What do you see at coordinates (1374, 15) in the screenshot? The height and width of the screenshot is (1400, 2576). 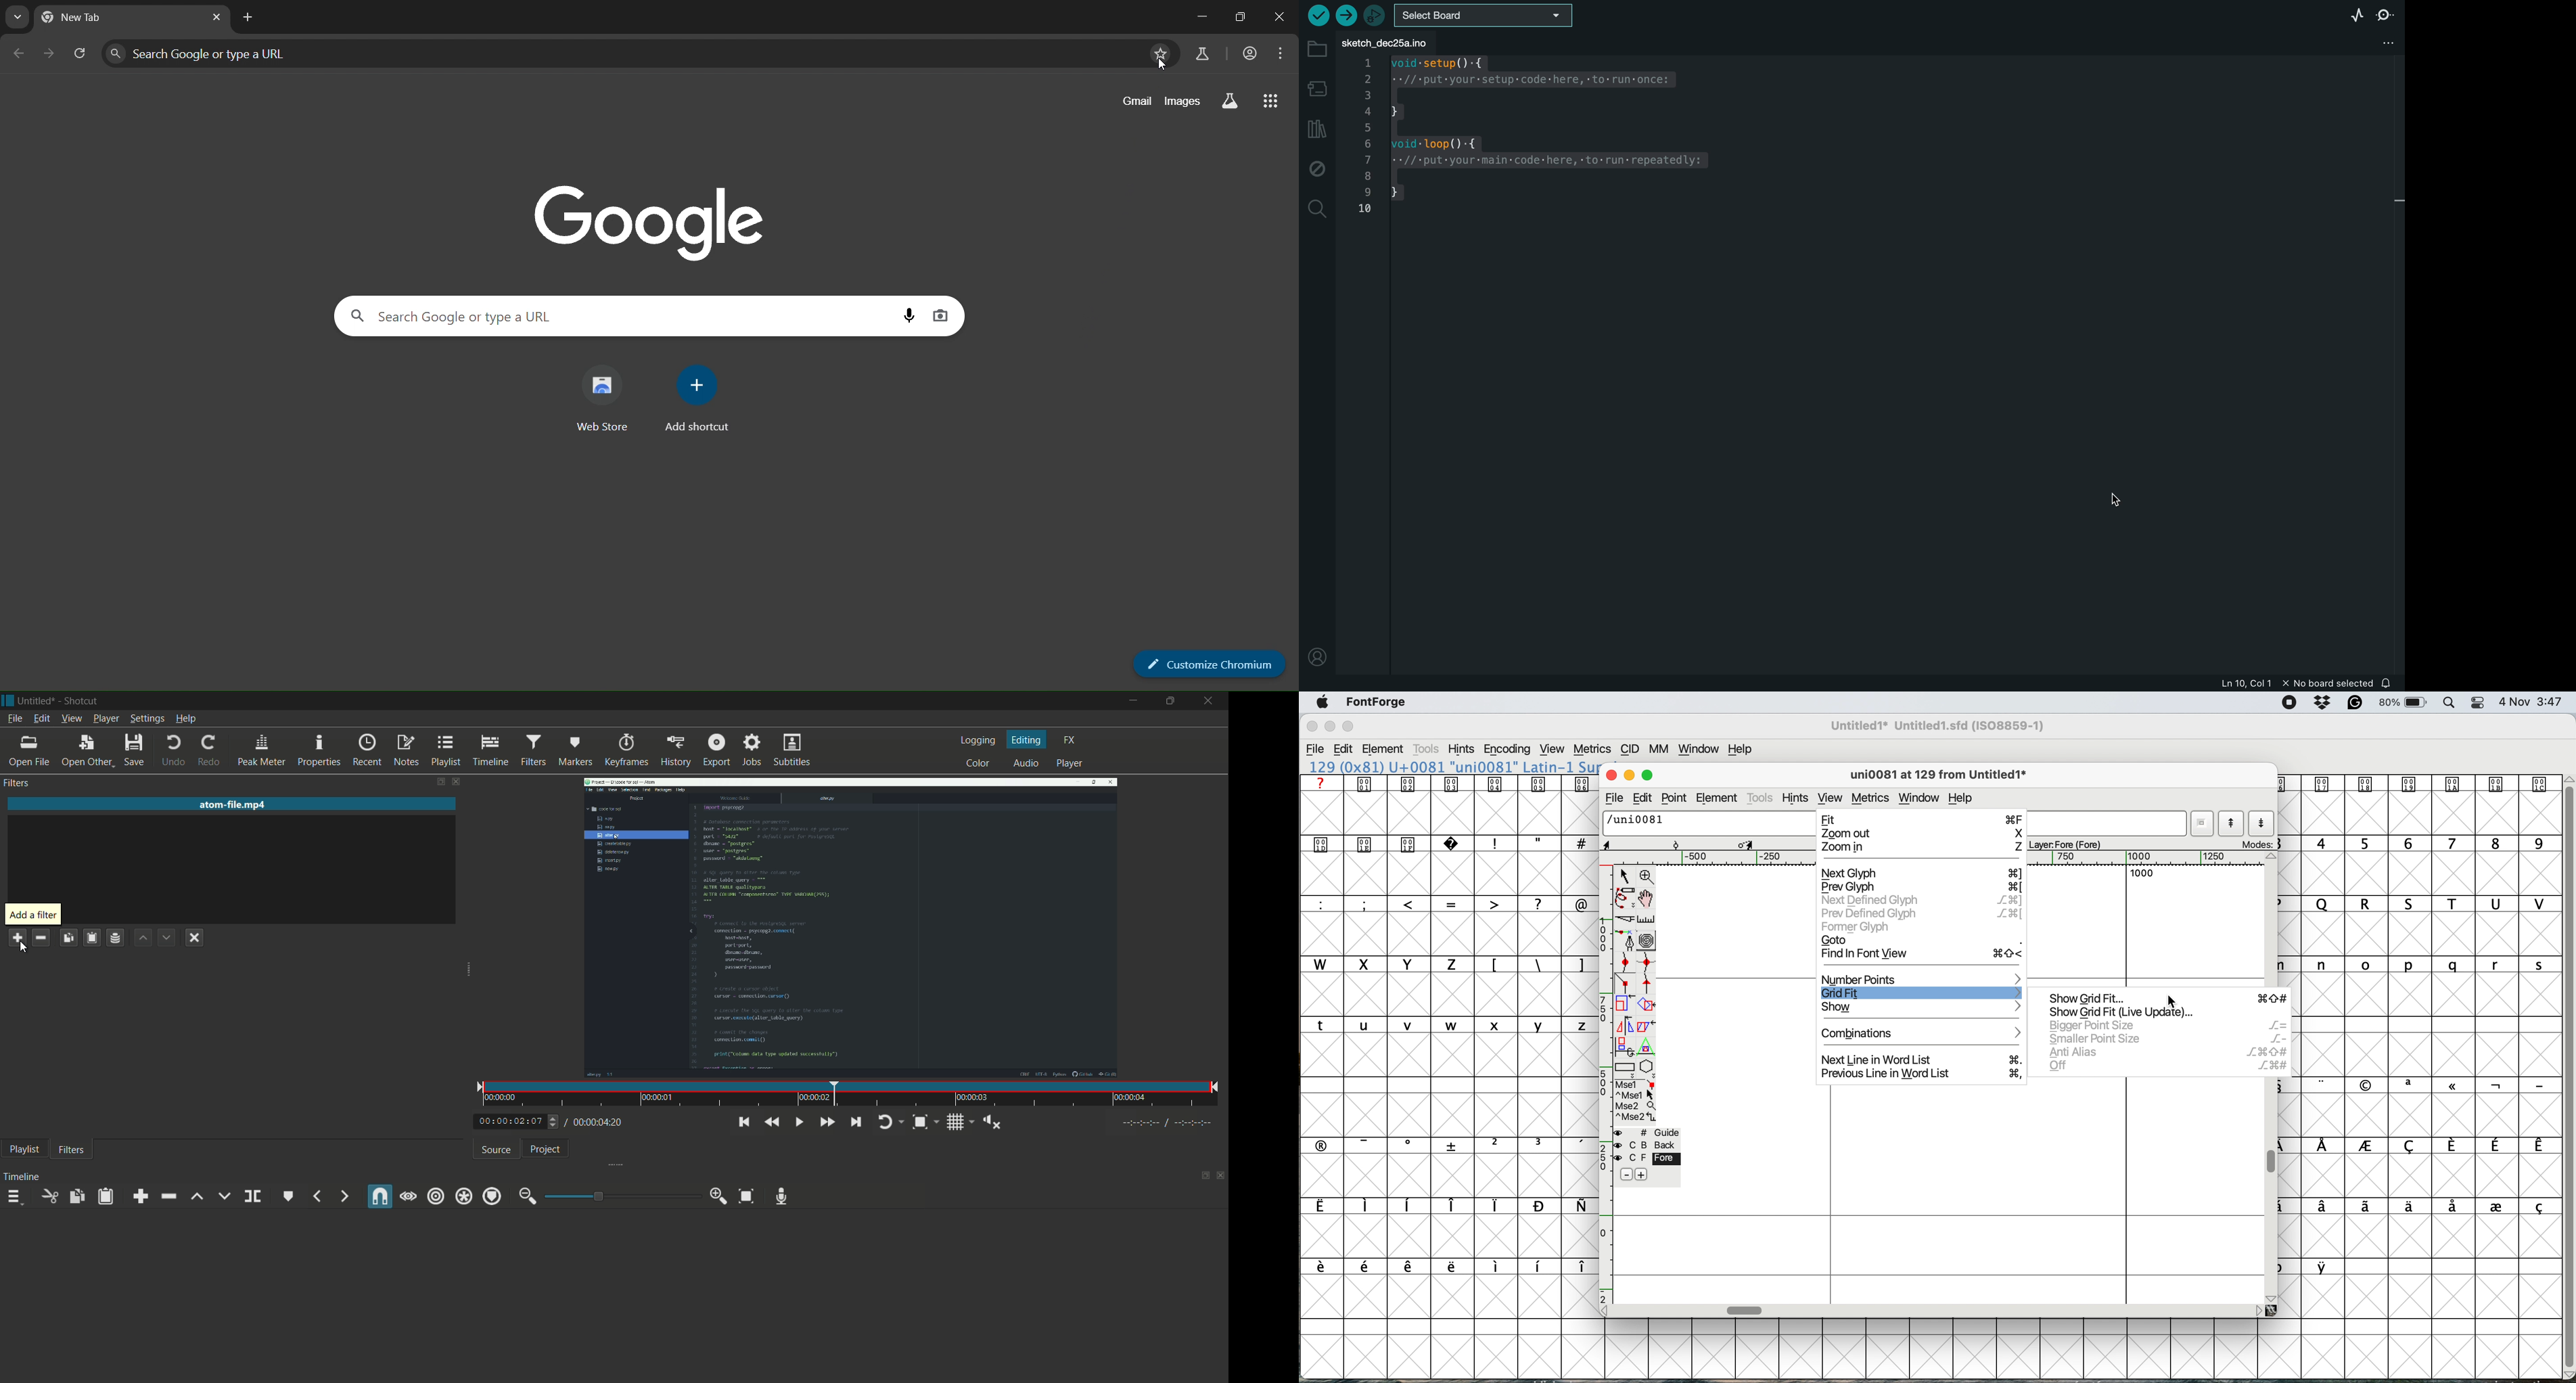 I see `debugger` at bounding box center [1374, 15].